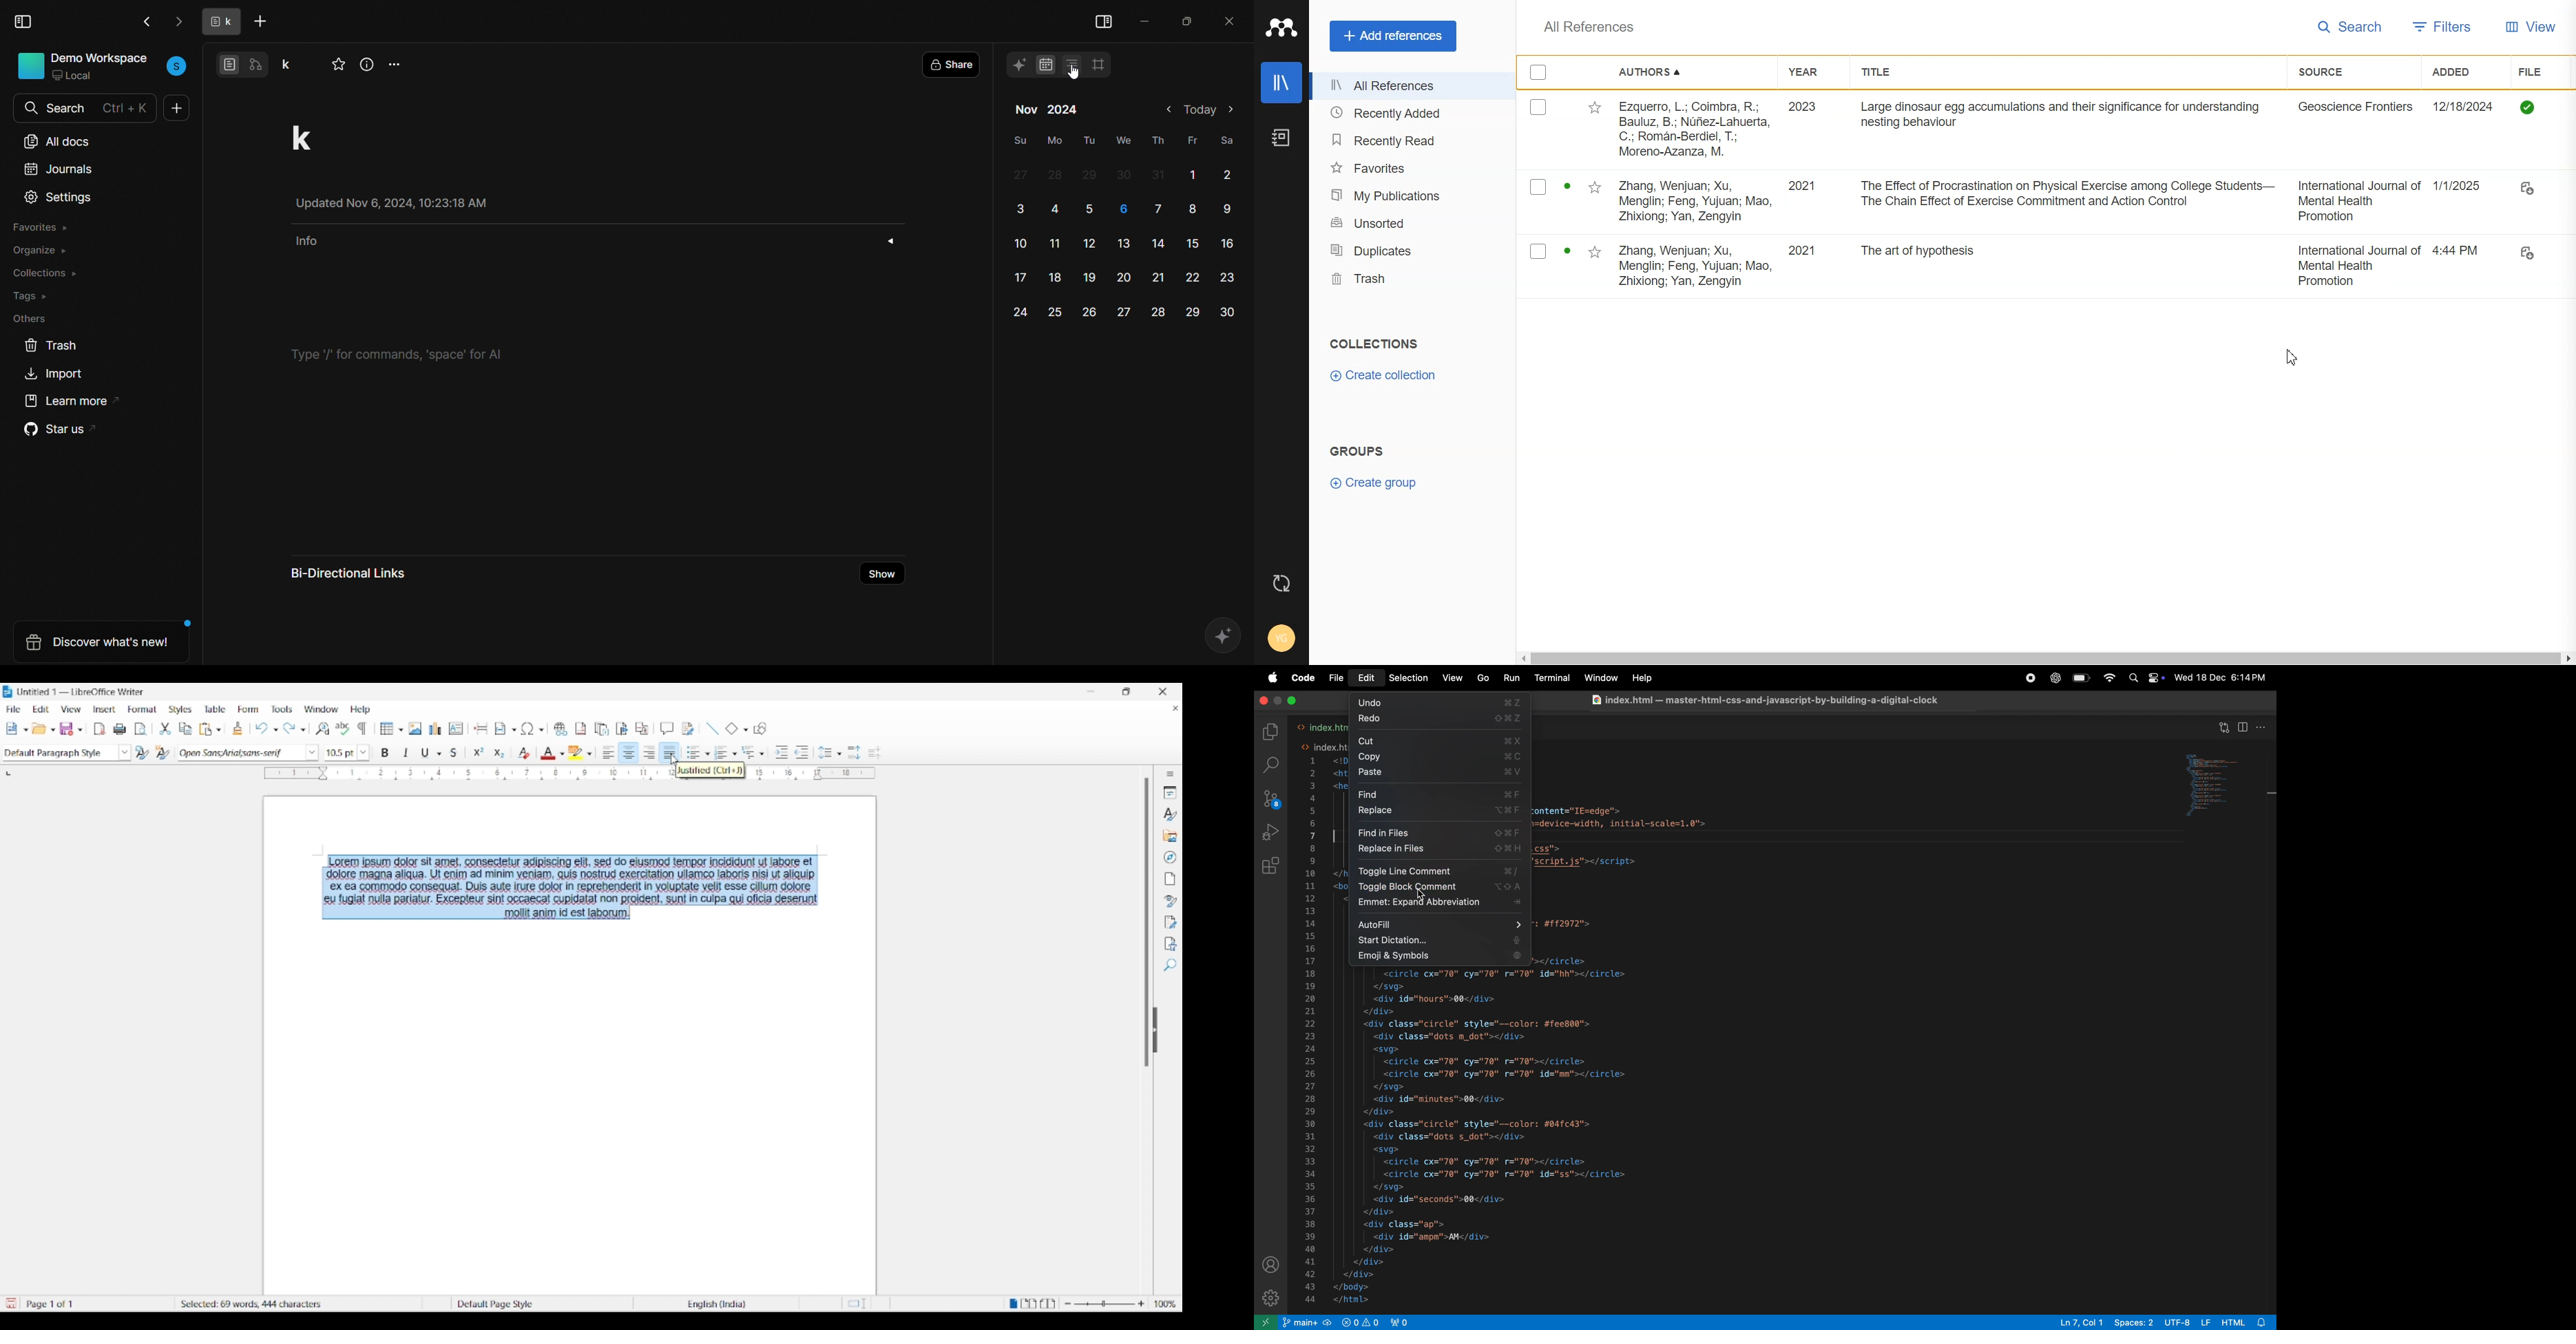  I want to click on Insert hyperlink, so click(560, 729).